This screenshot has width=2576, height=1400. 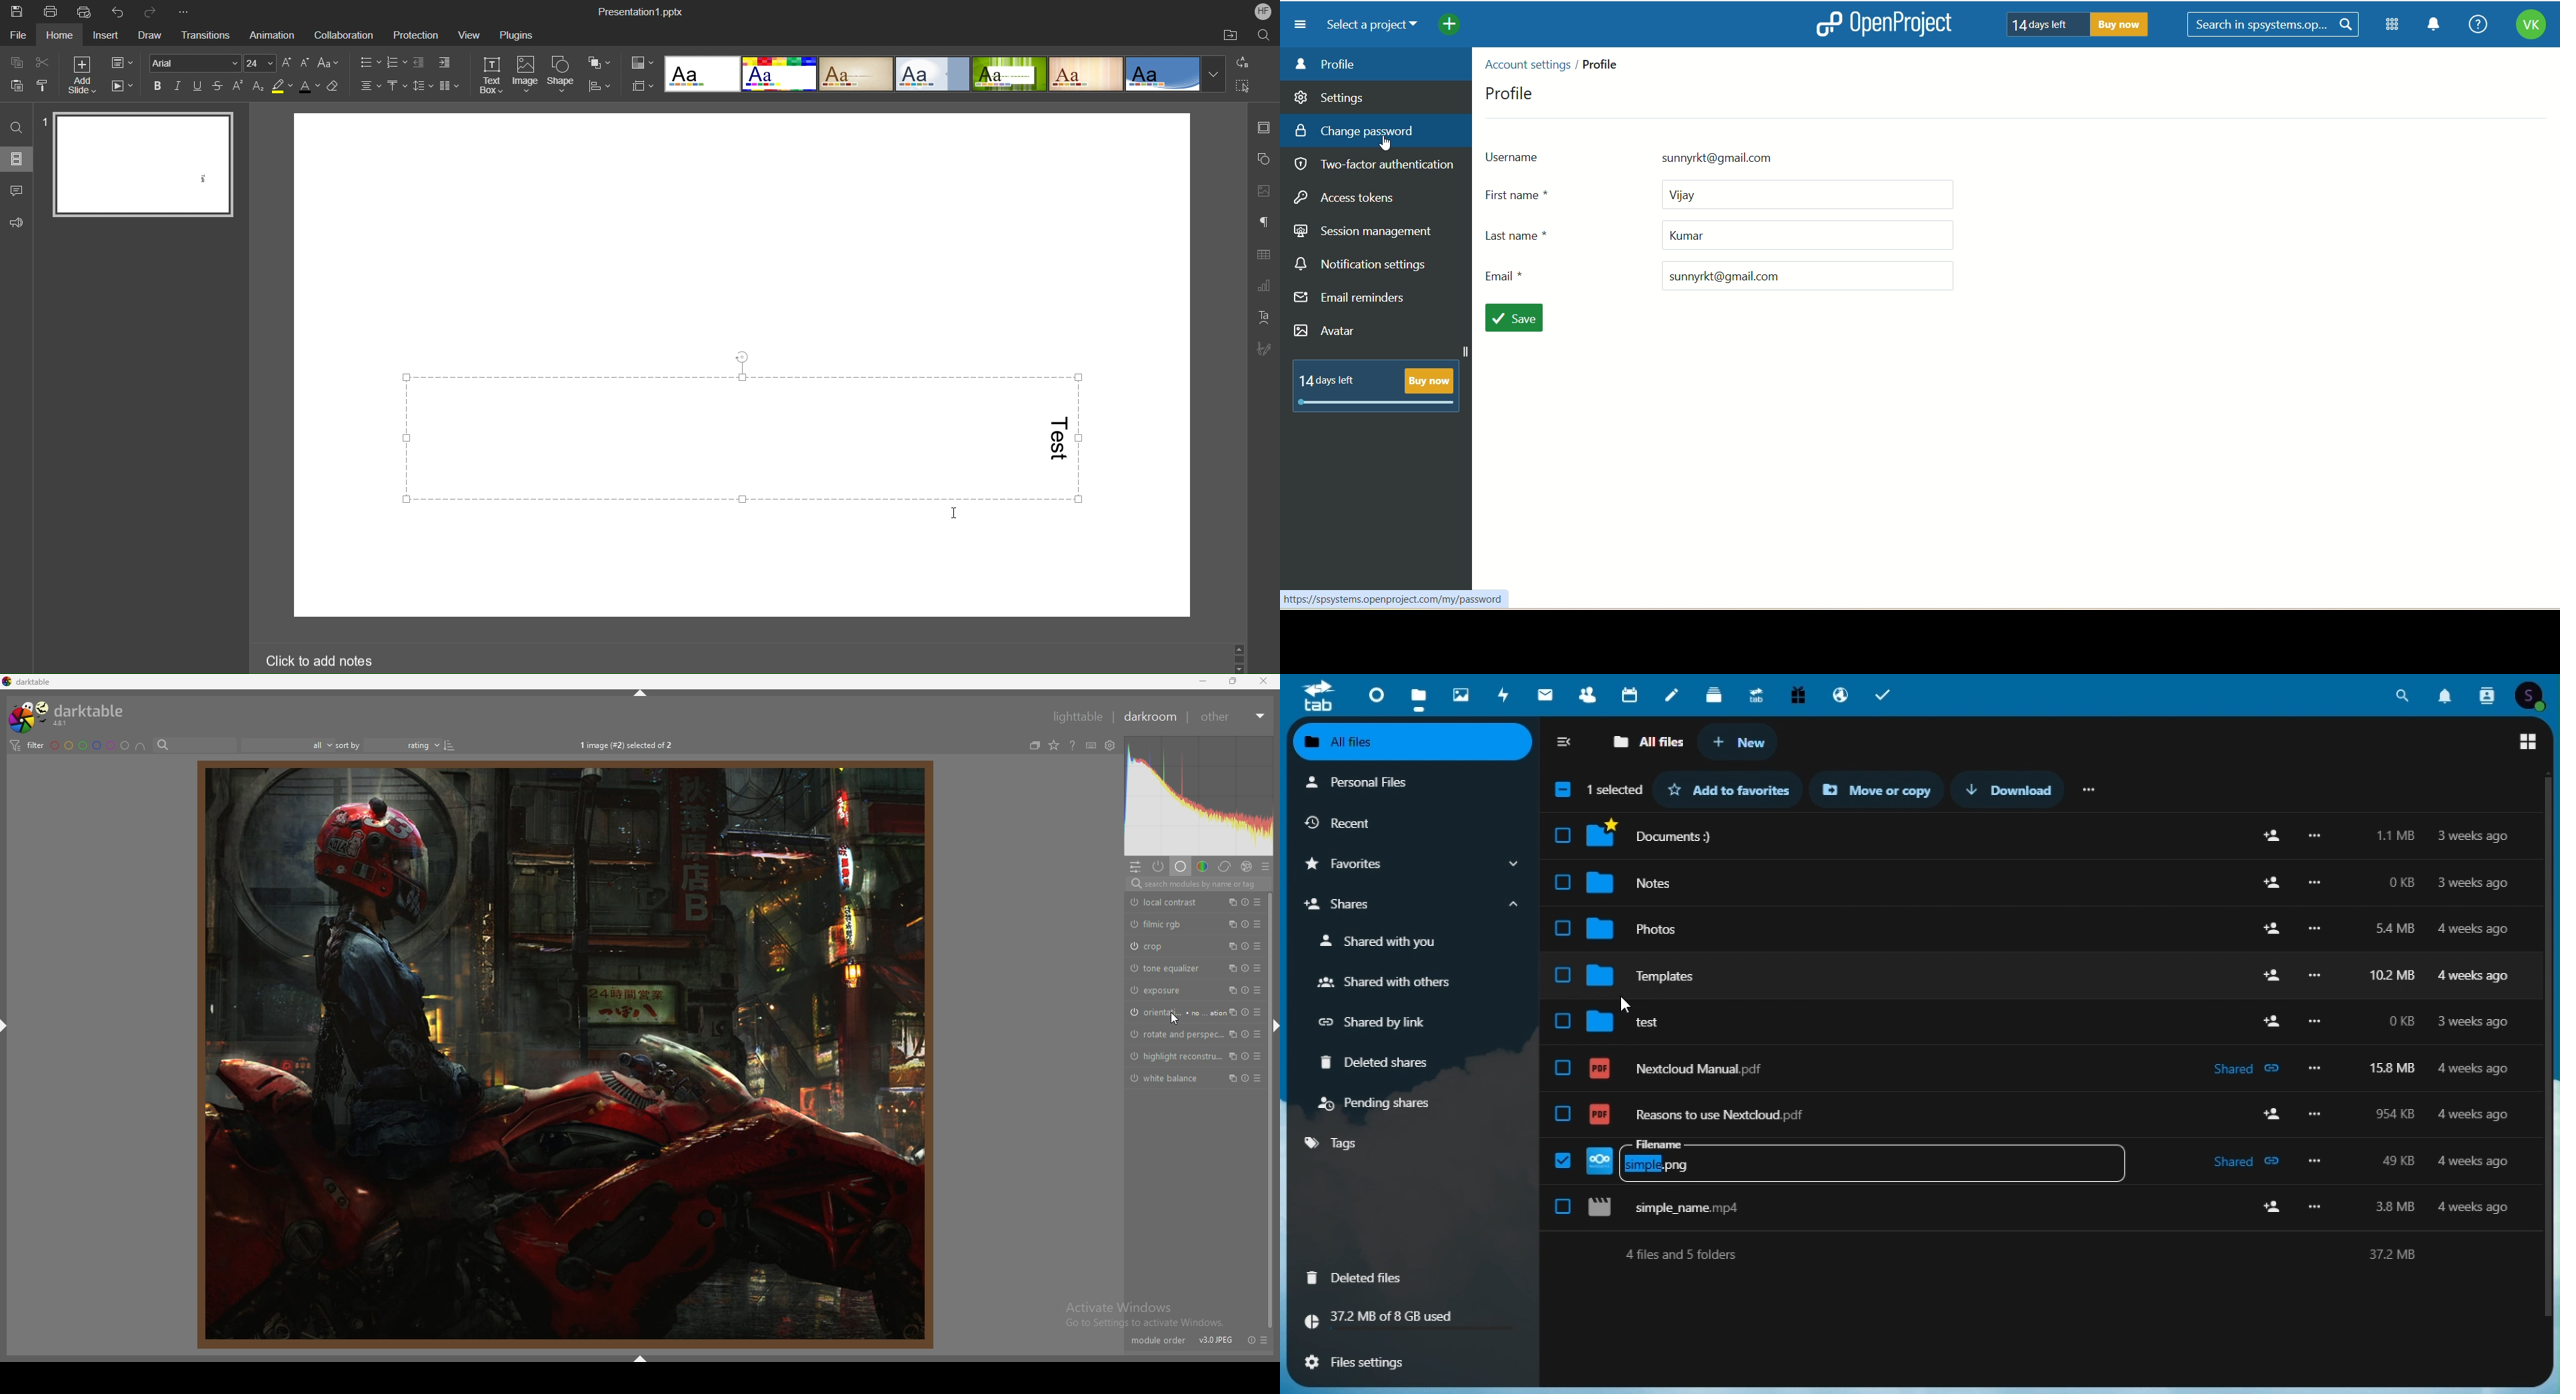 What do you see at coordinates (1414, 744) in the screenshot?
I see `all files` at bounding box center [1414, 744].